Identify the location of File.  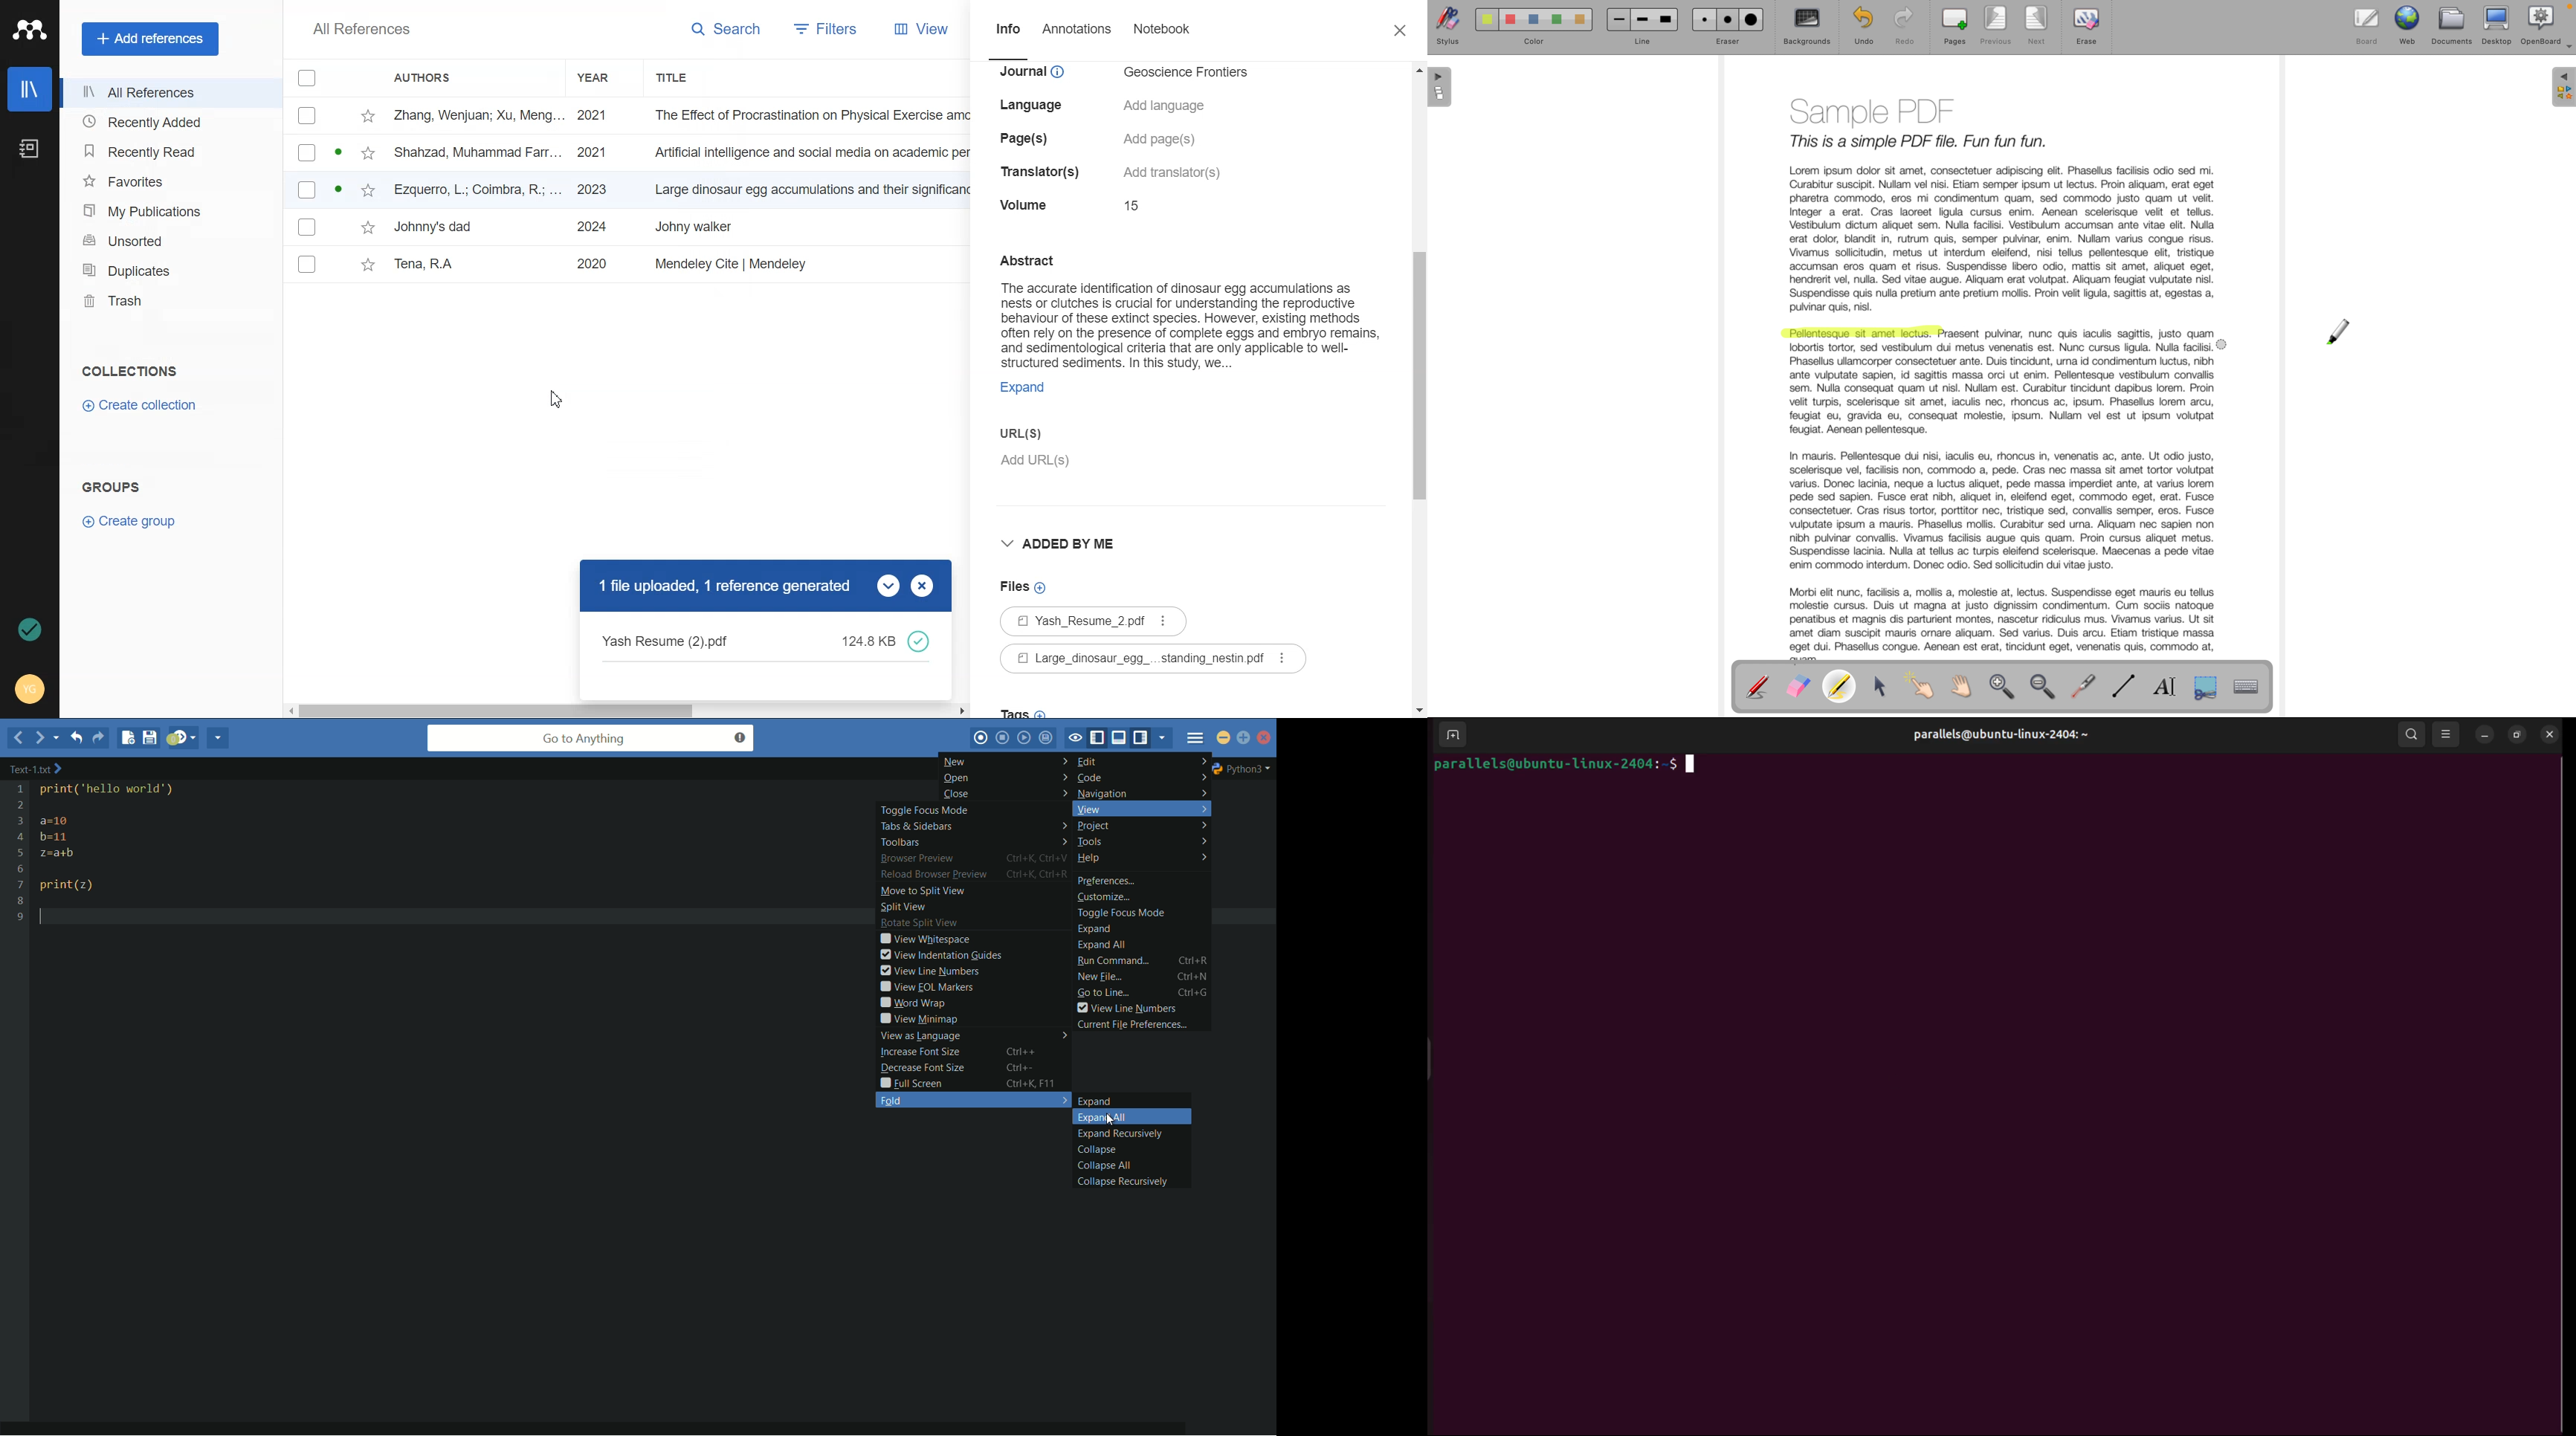
(685, 114).